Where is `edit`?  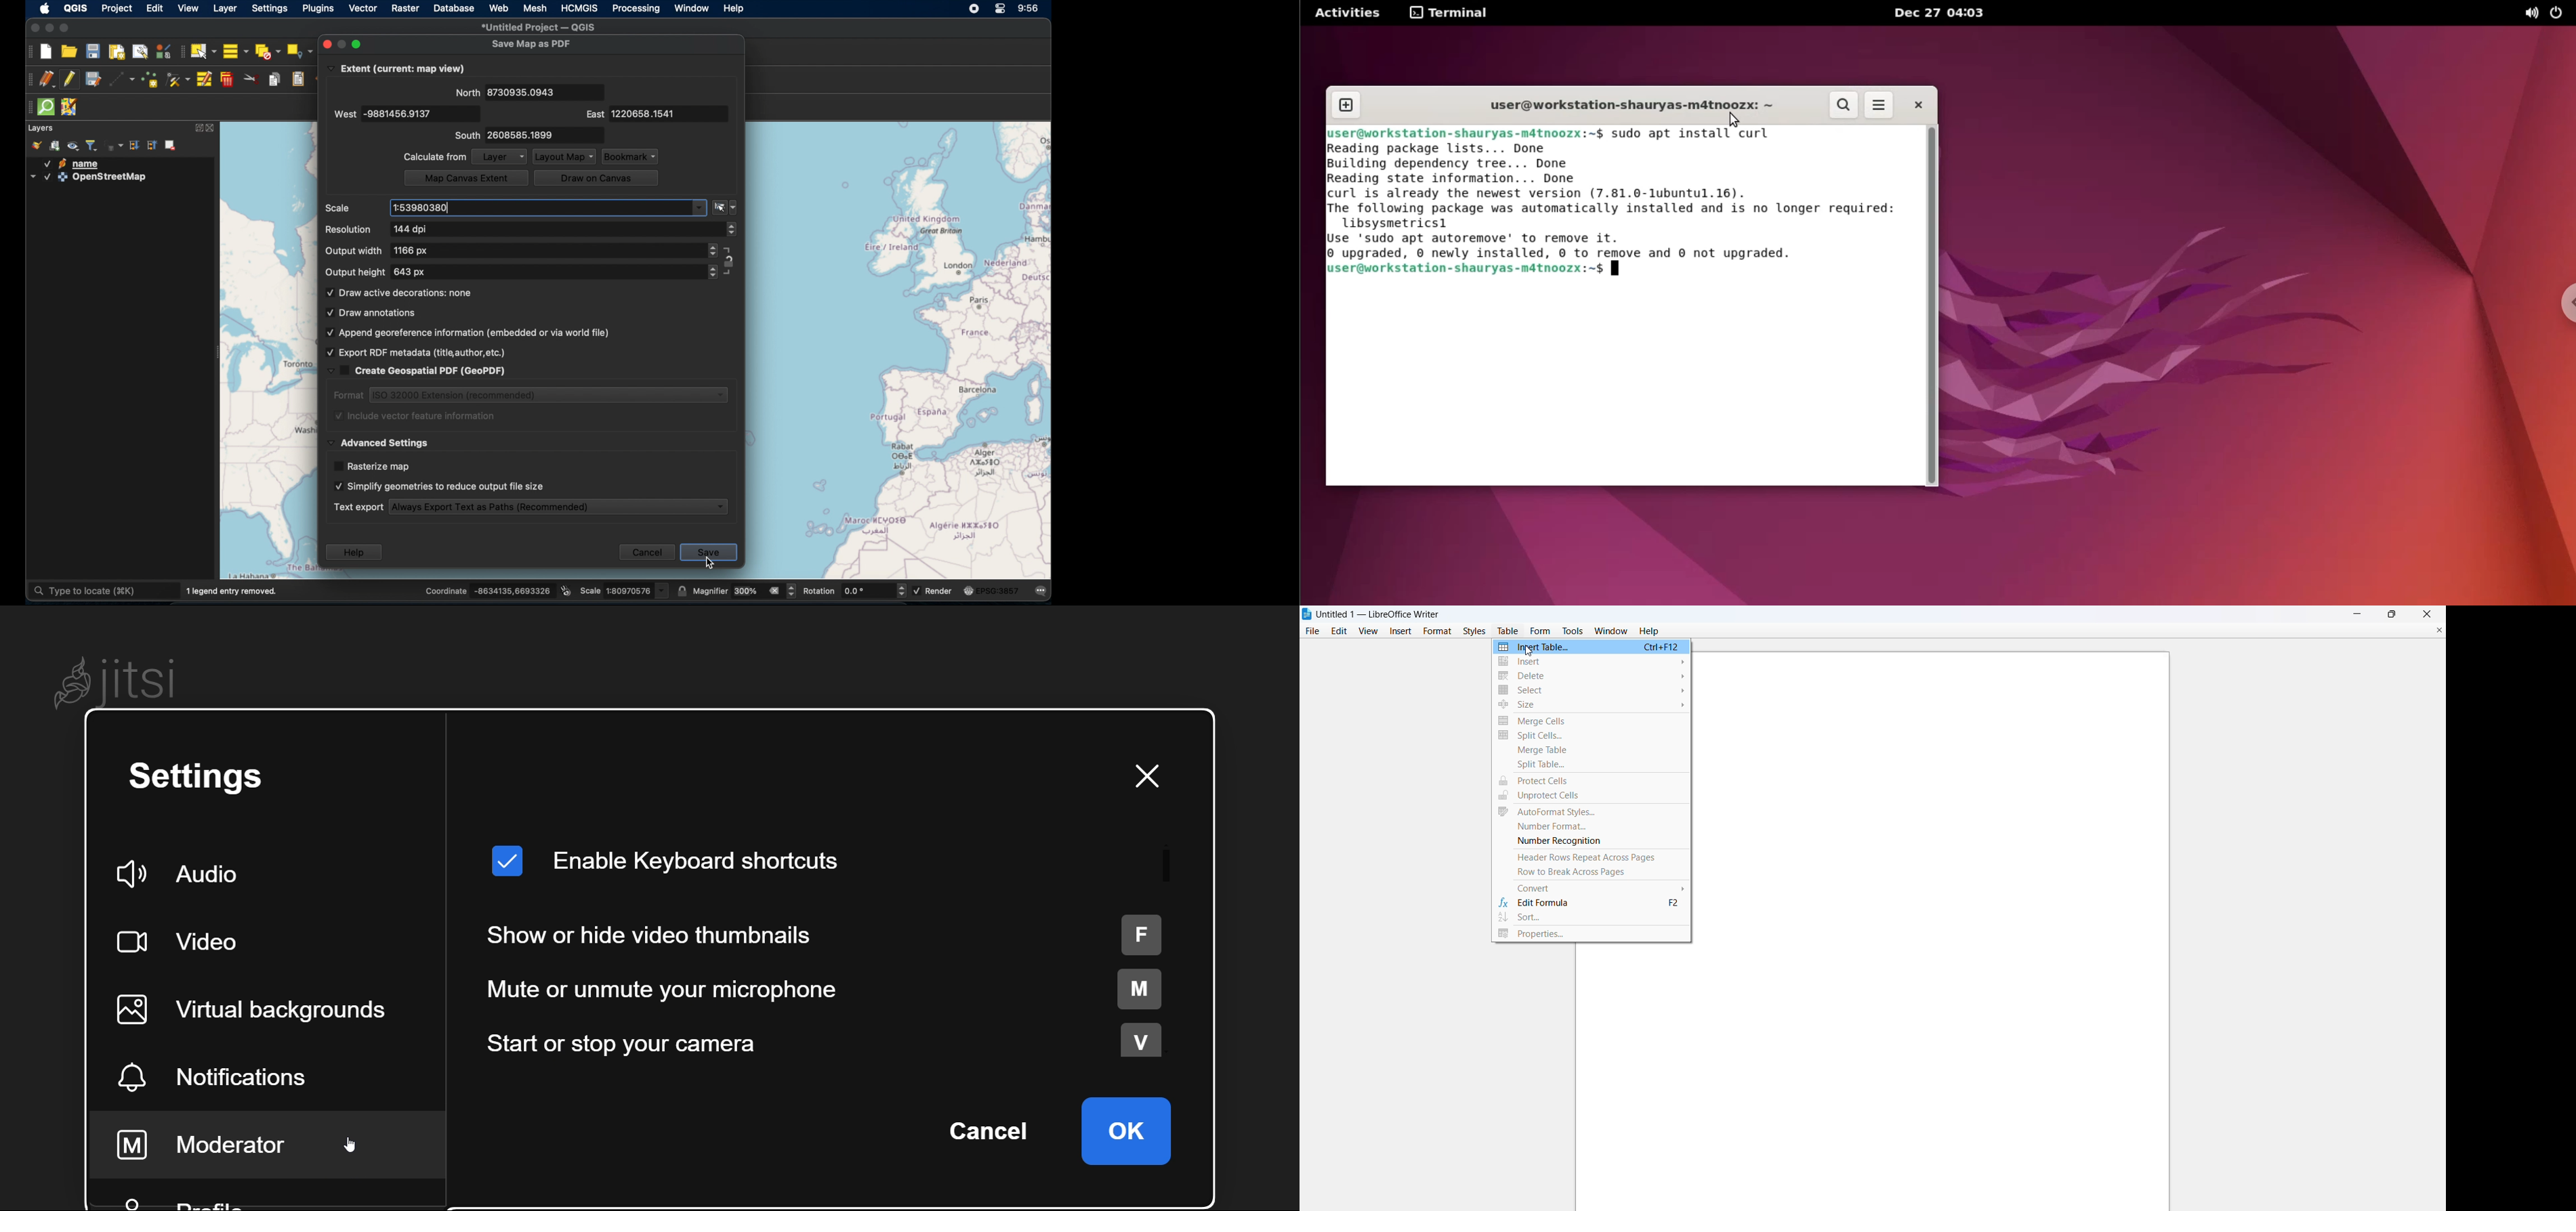
edit is located at coordinates (1338, 631).